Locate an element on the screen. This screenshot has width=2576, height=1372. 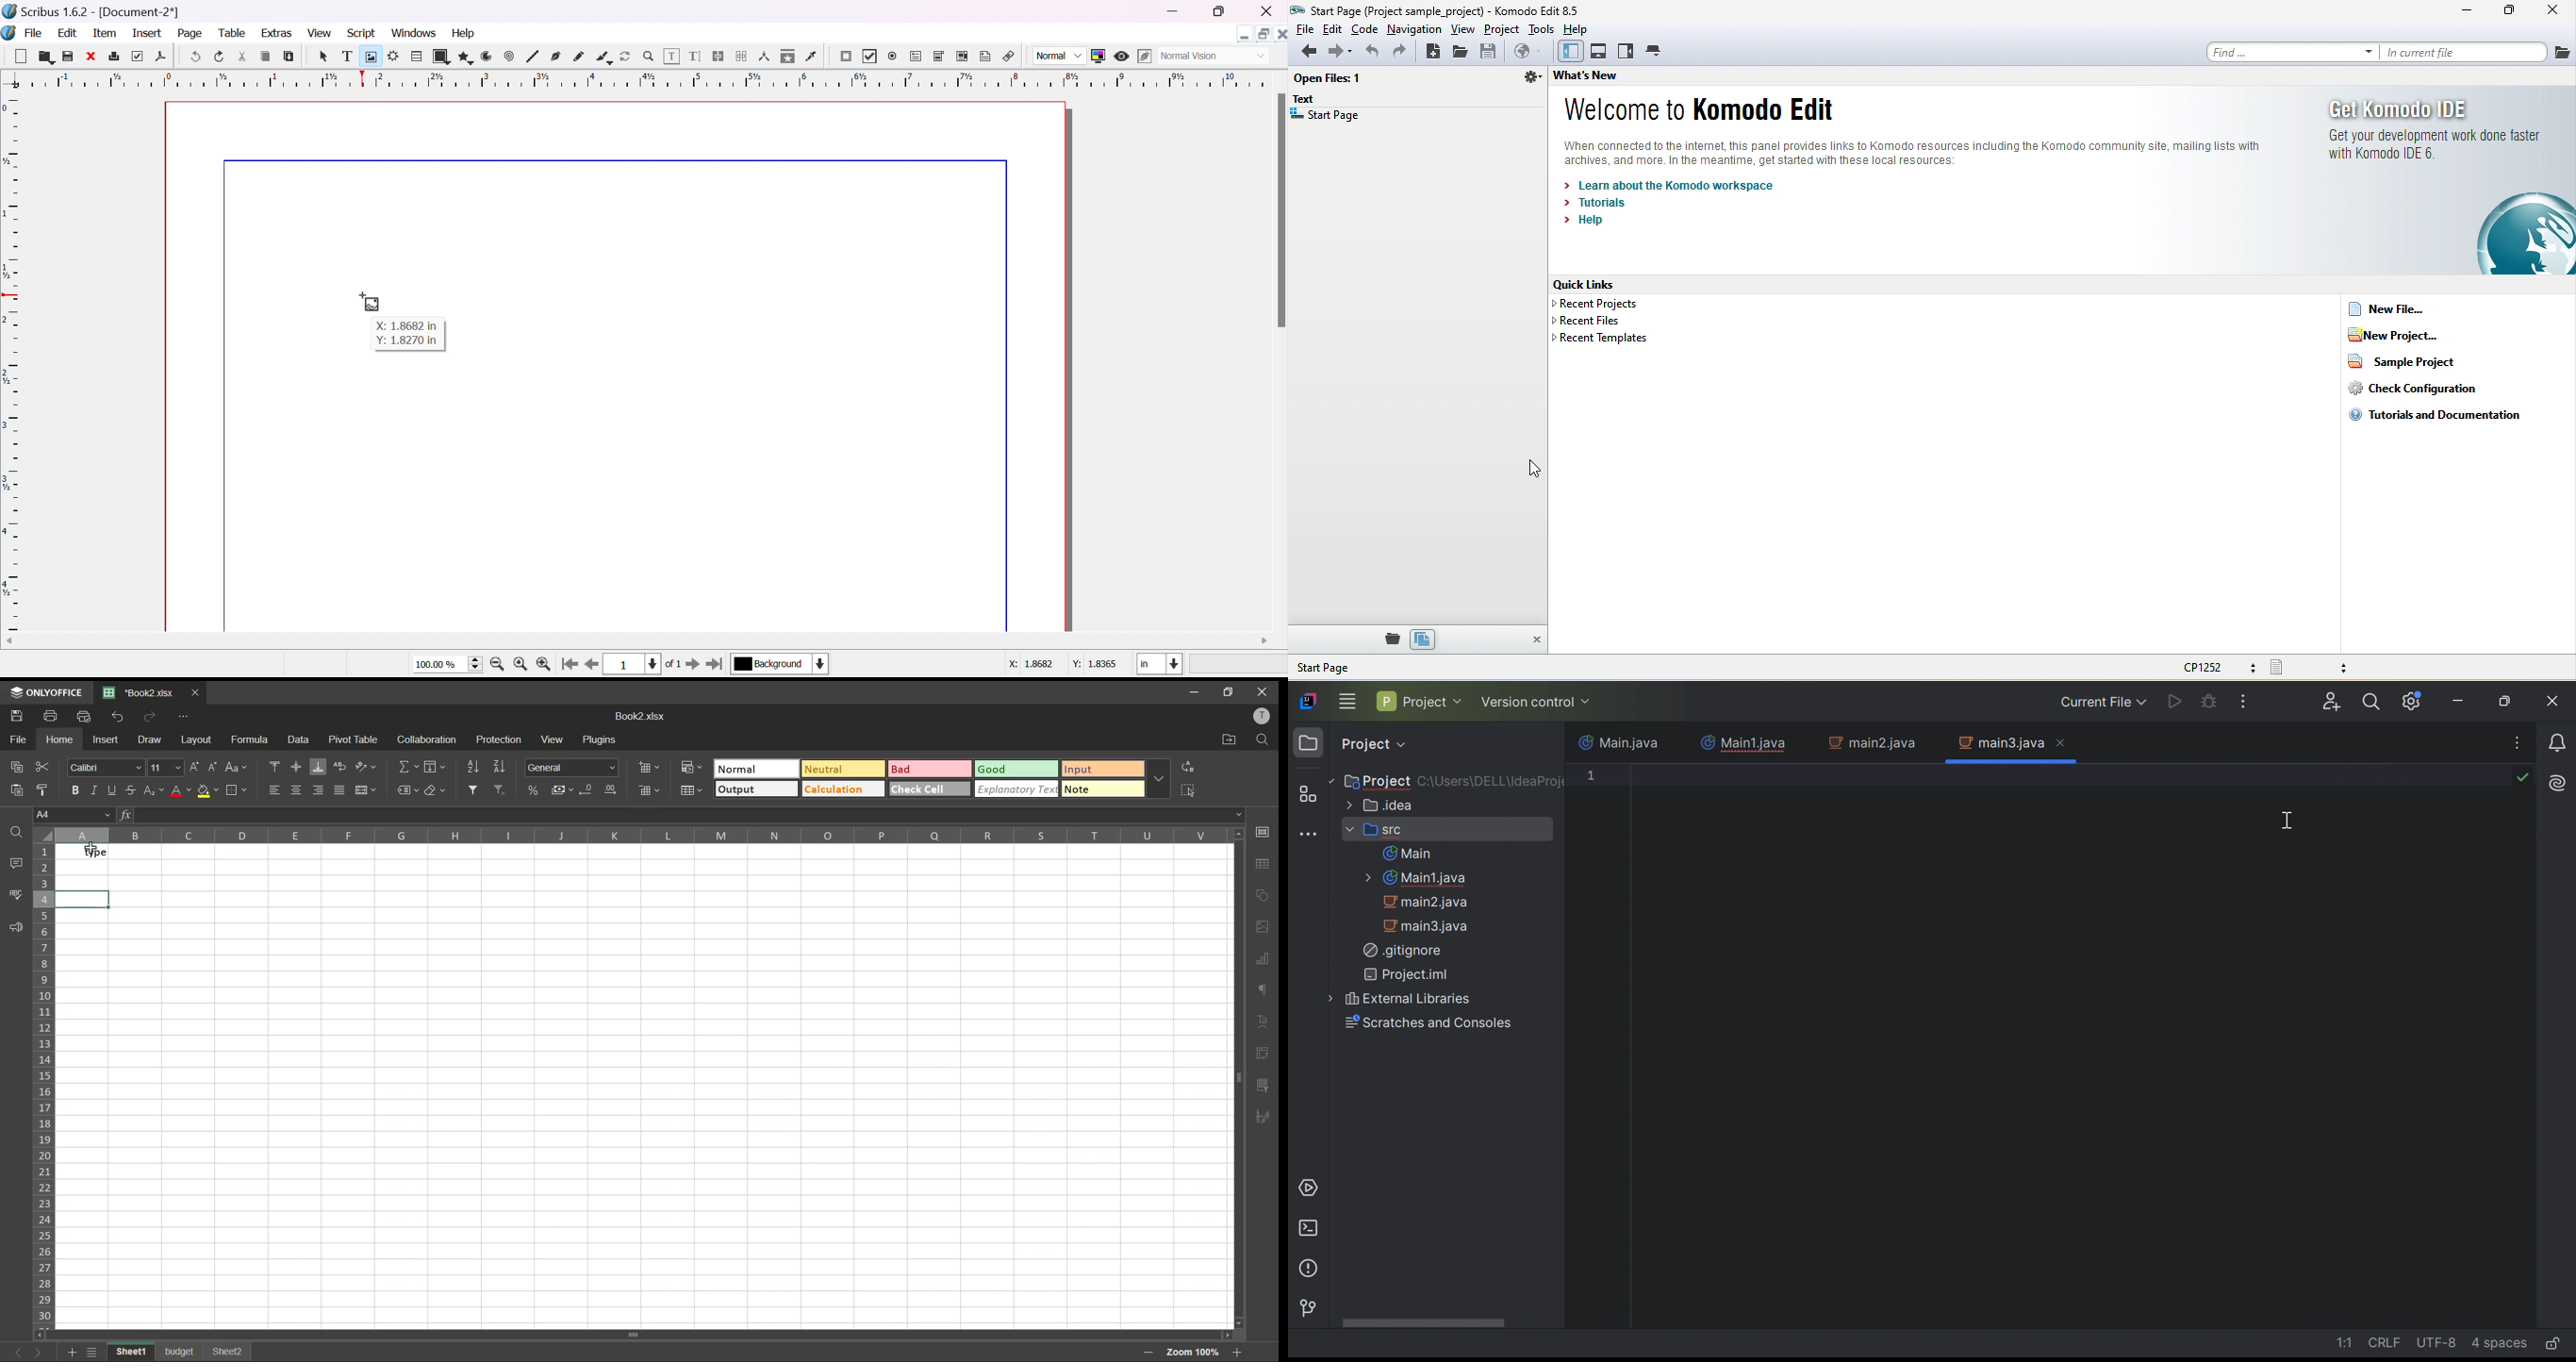
Logo is located at coordinates (2561, 786).